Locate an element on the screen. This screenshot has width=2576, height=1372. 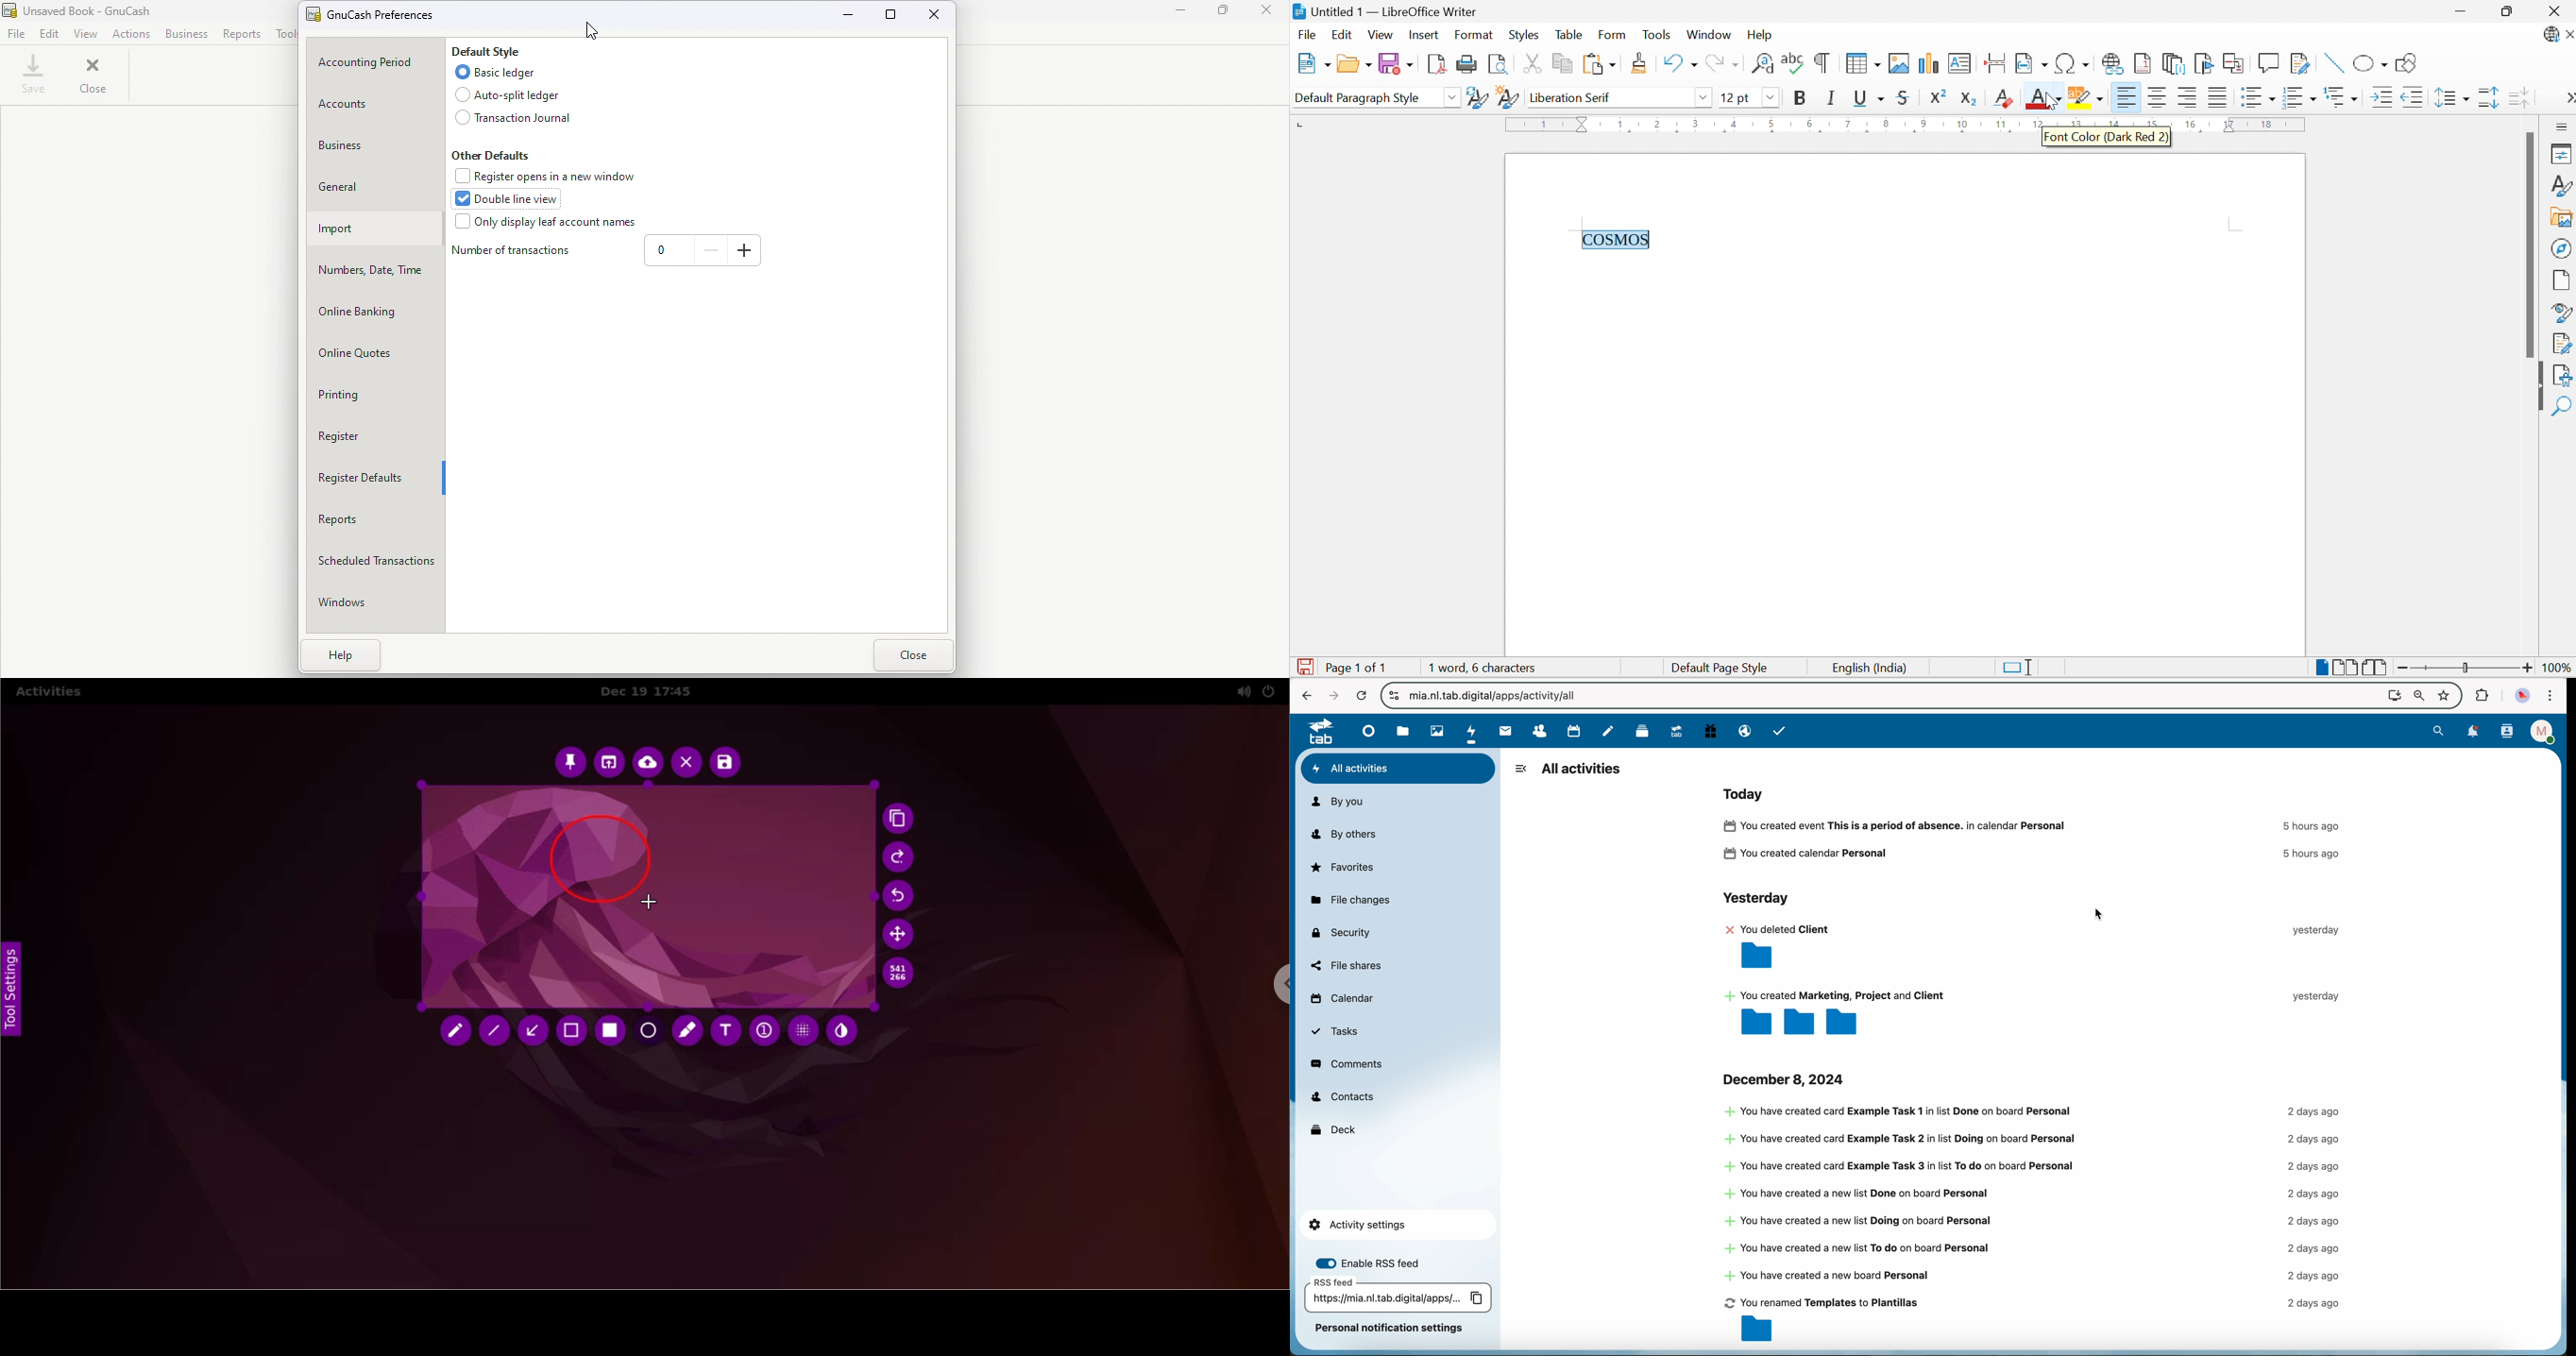
cursor is located at coordinates (2104, 912).